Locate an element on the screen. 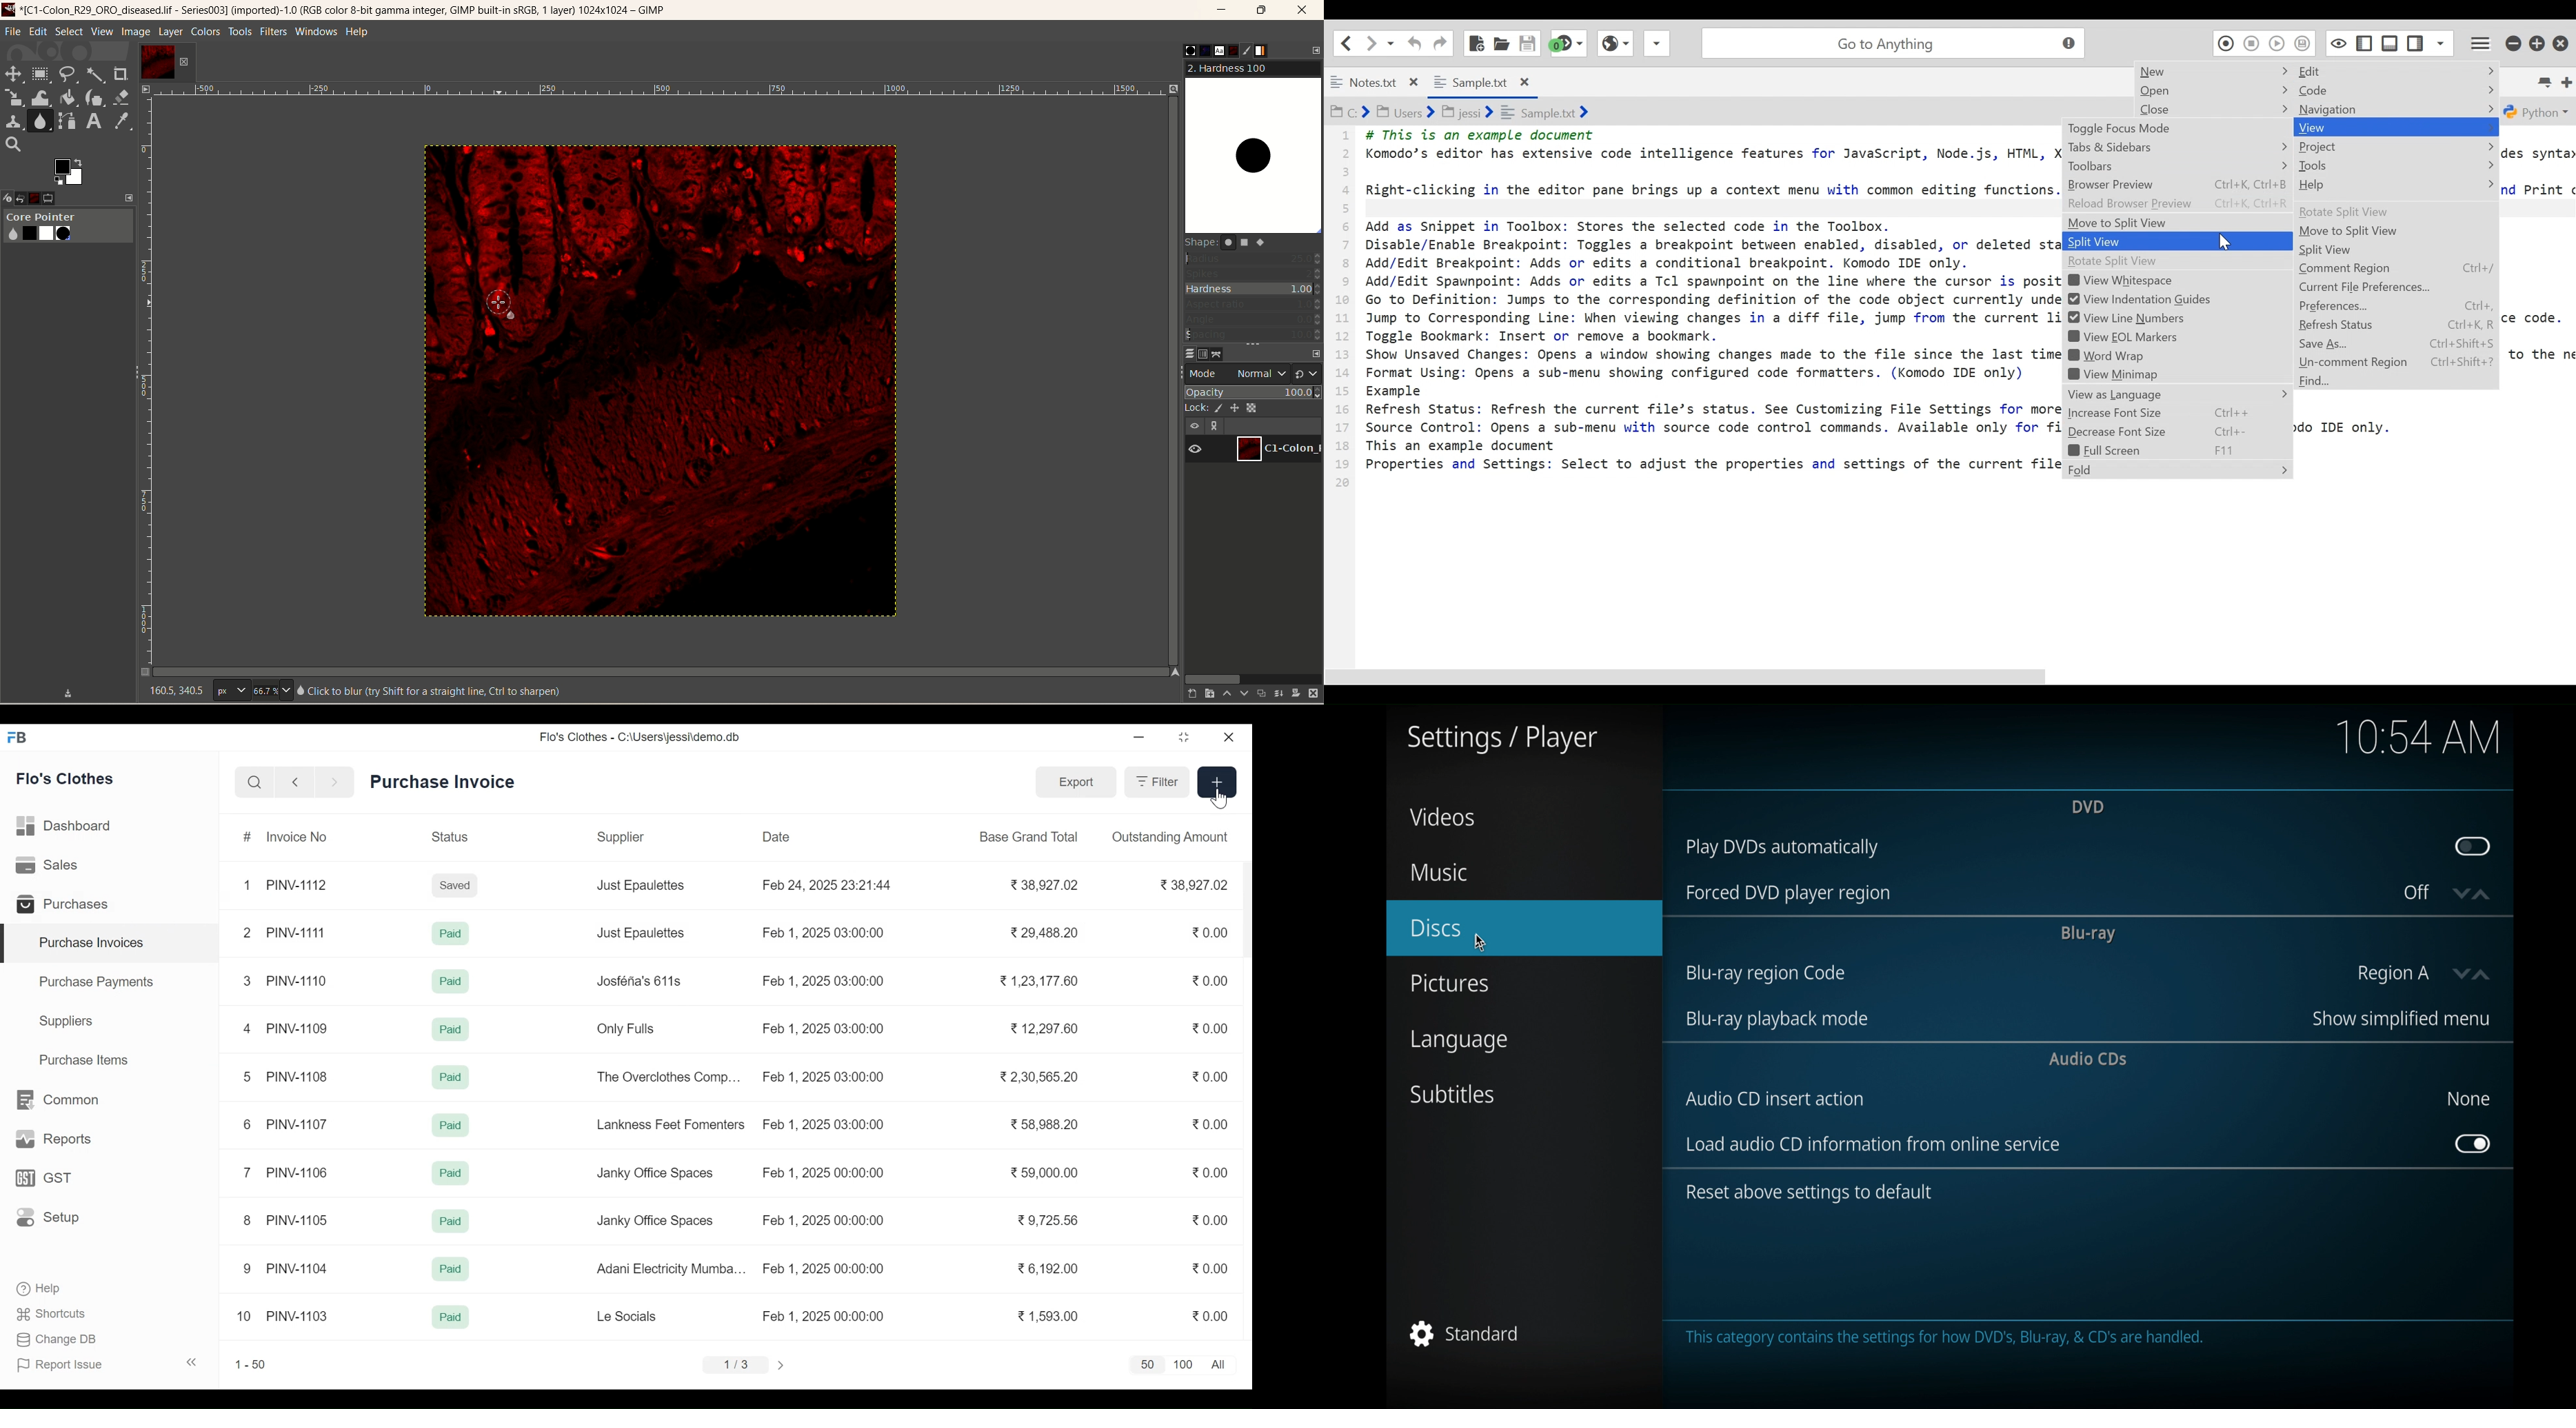 This screenshot has width=2576, height=1428. Dashboard is located at coordinates (70, 826).